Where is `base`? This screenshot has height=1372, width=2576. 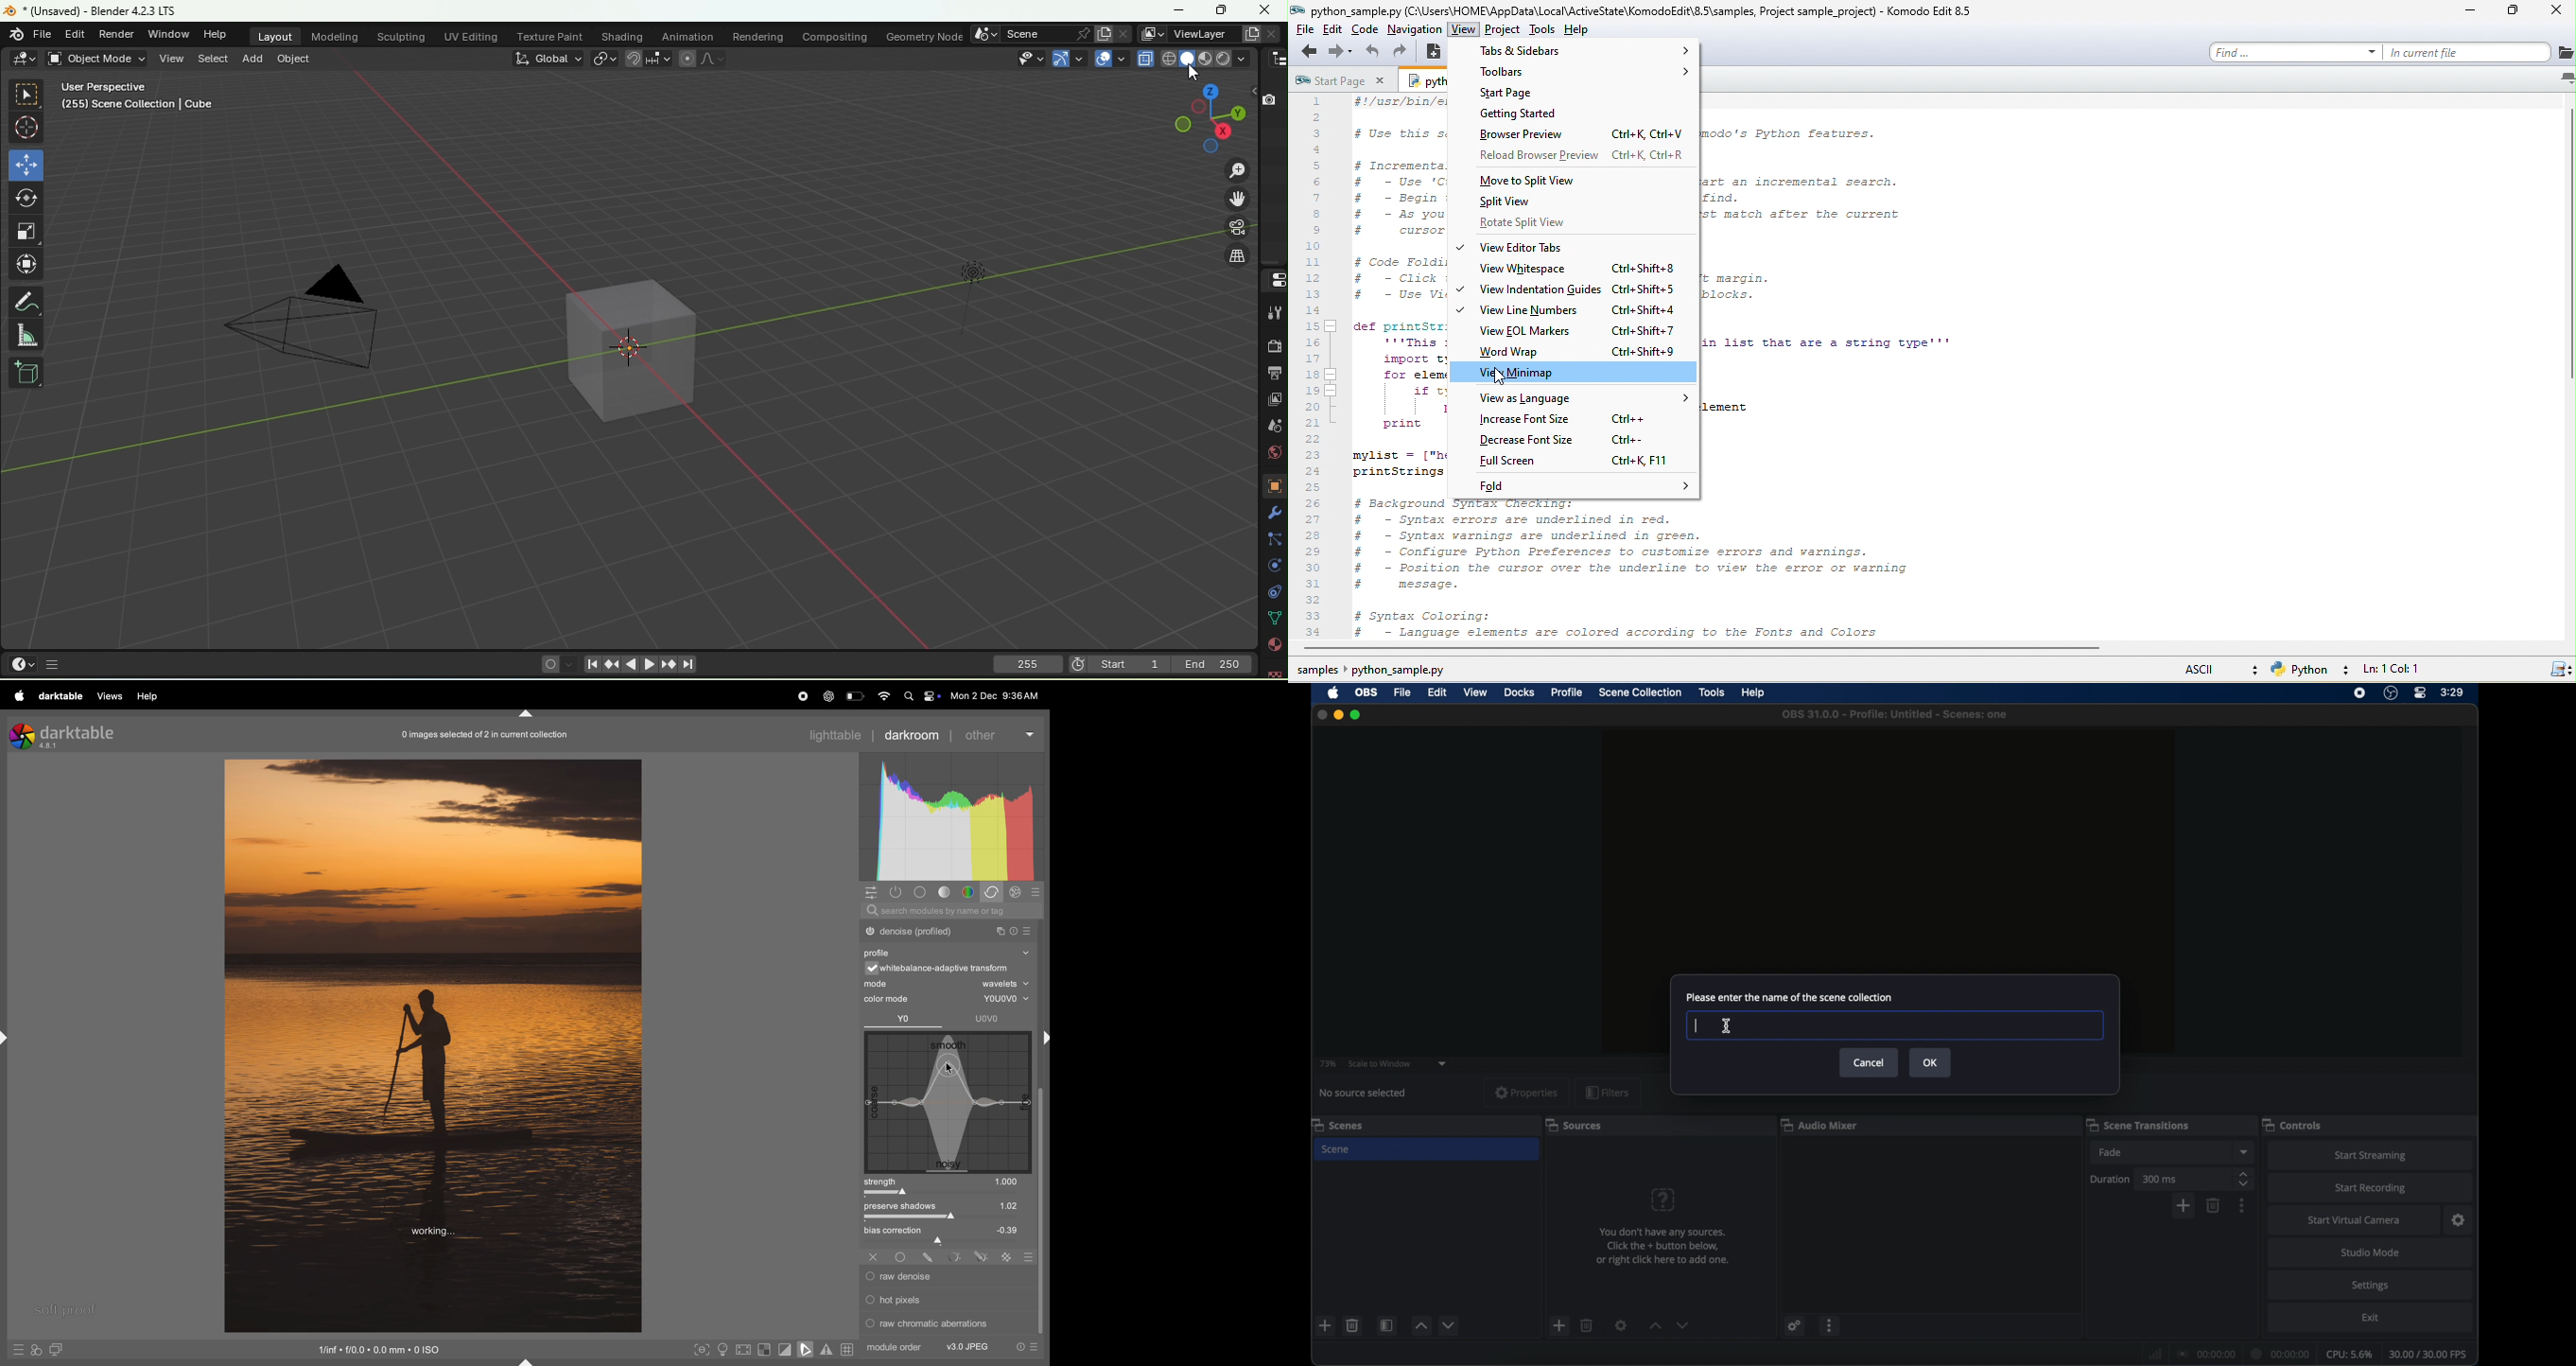 base is located at coordinates (920, 892).